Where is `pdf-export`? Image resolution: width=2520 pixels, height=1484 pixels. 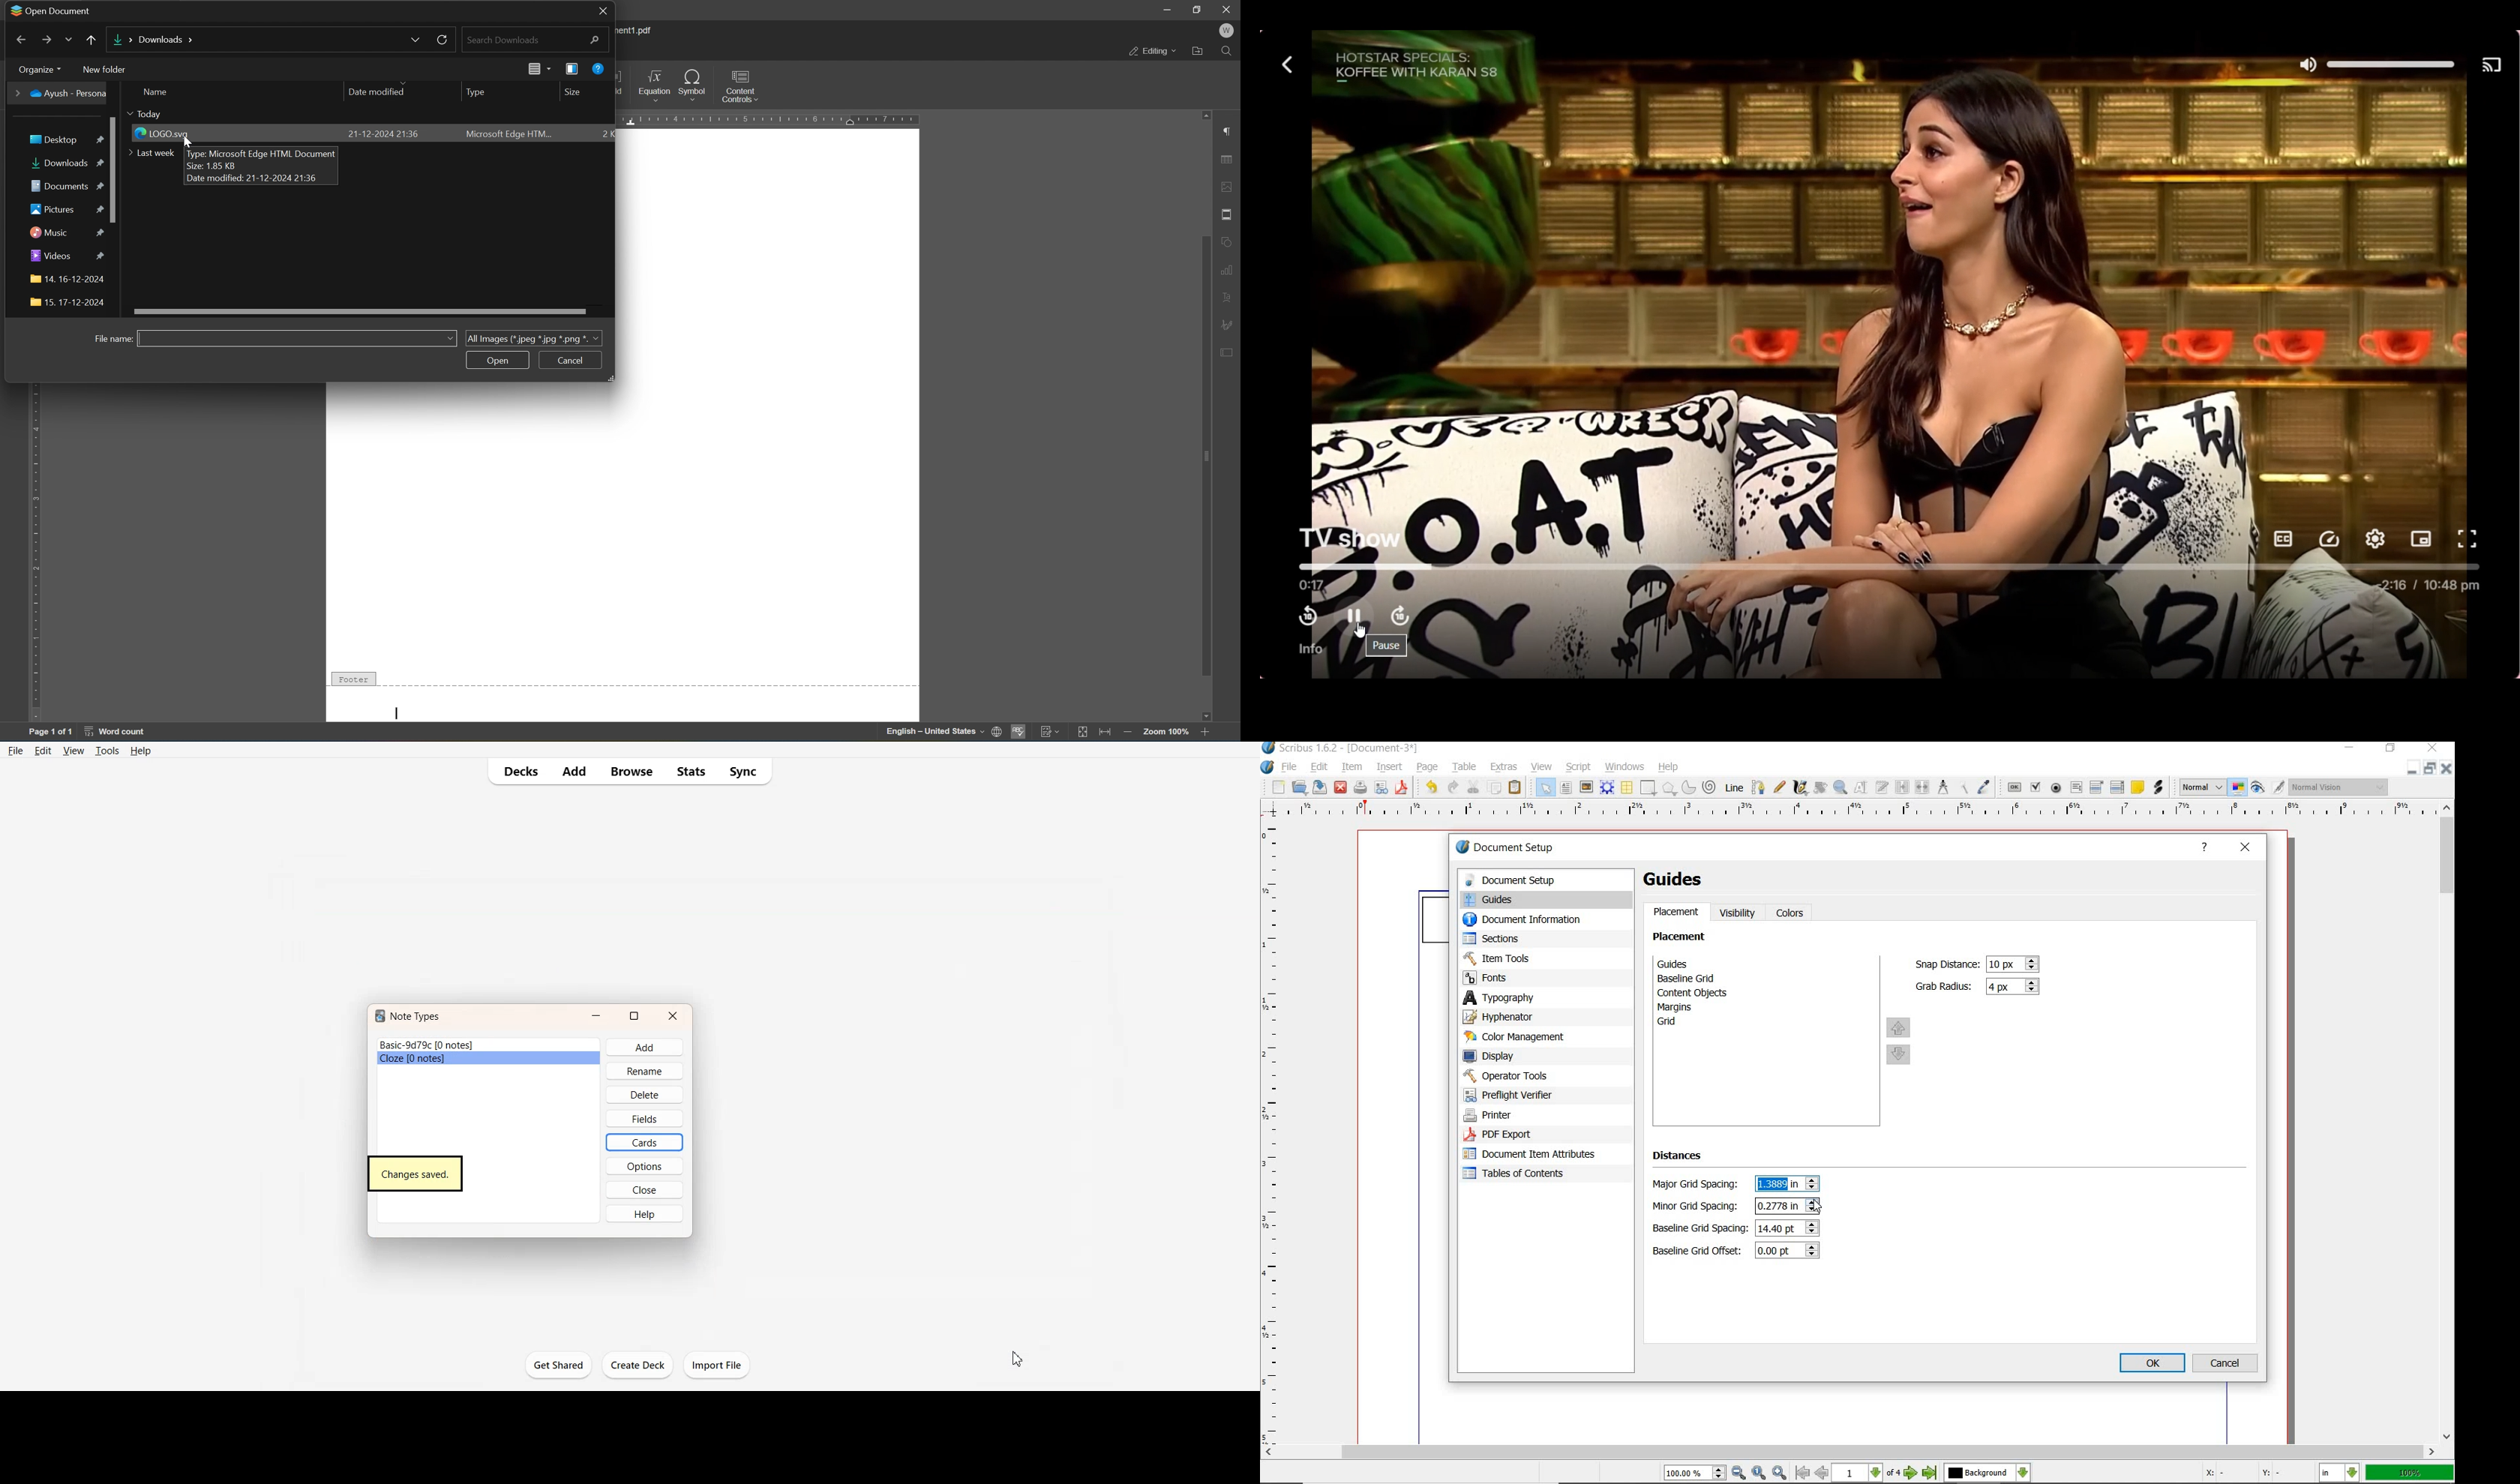
pdf-export is located at coordinates (1530, 1135).